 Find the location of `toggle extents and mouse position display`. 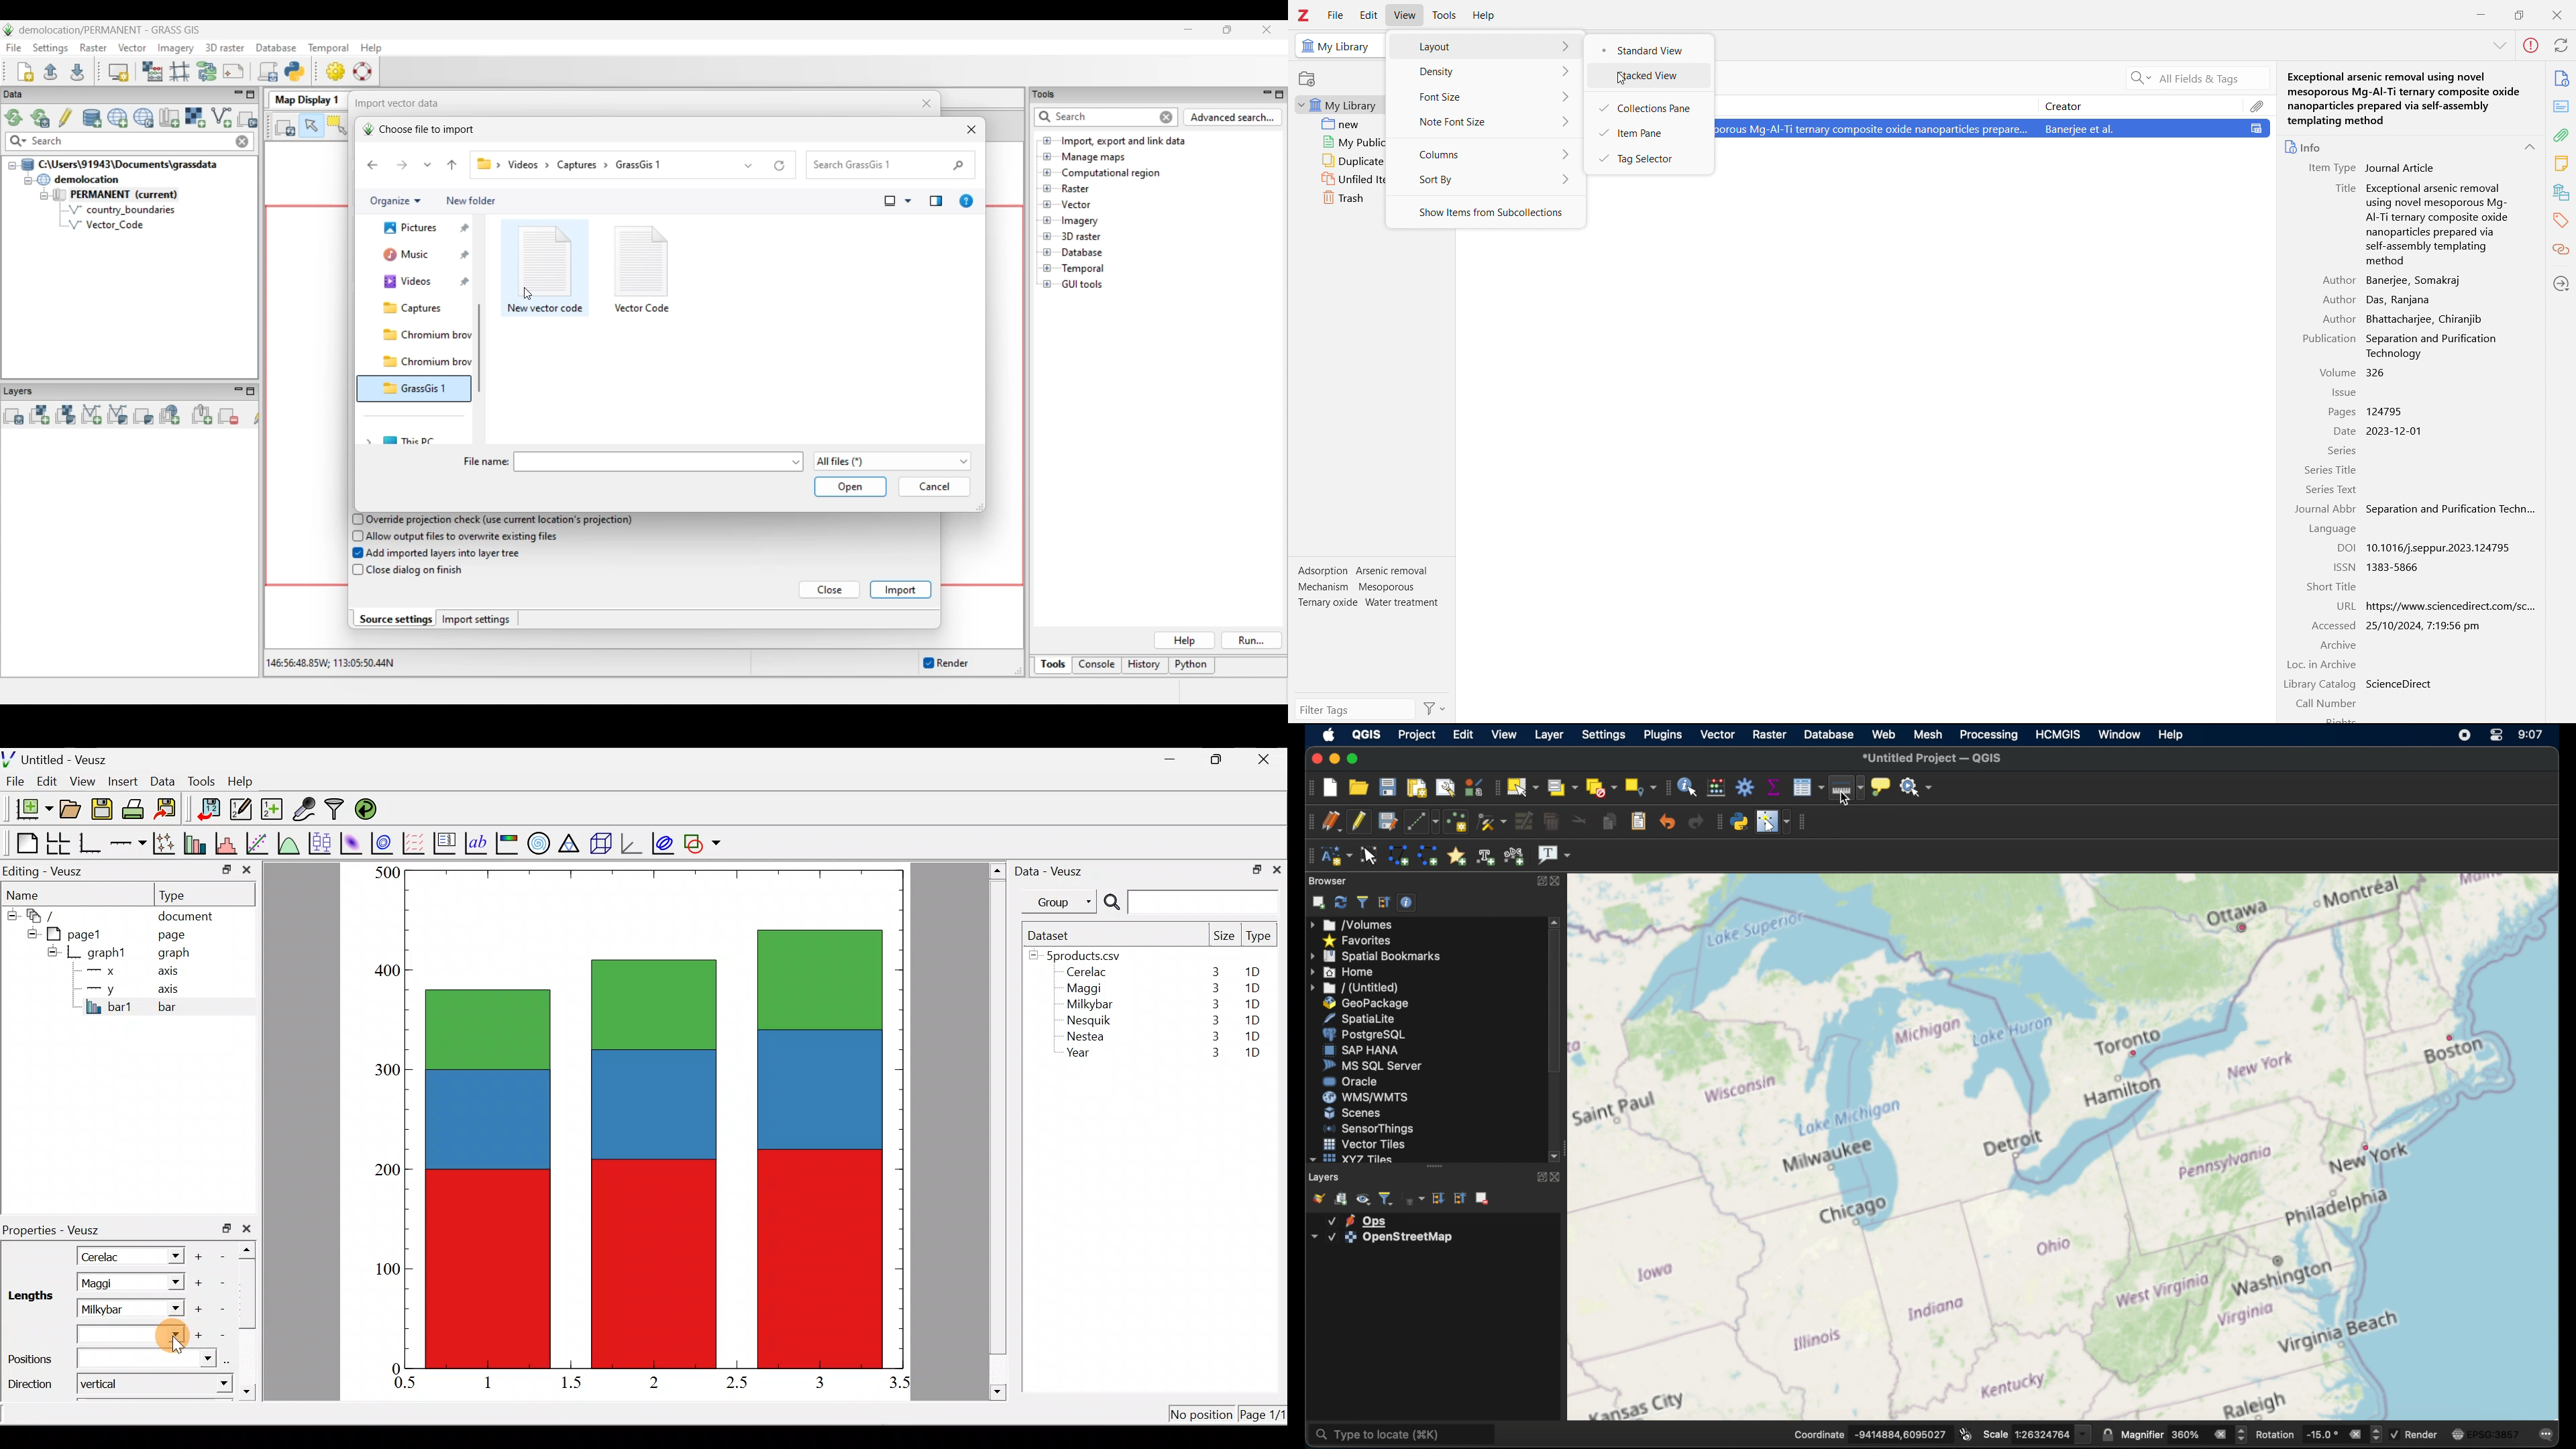

toggle extents and mouse position display is located at coordinates (1966, 1433).